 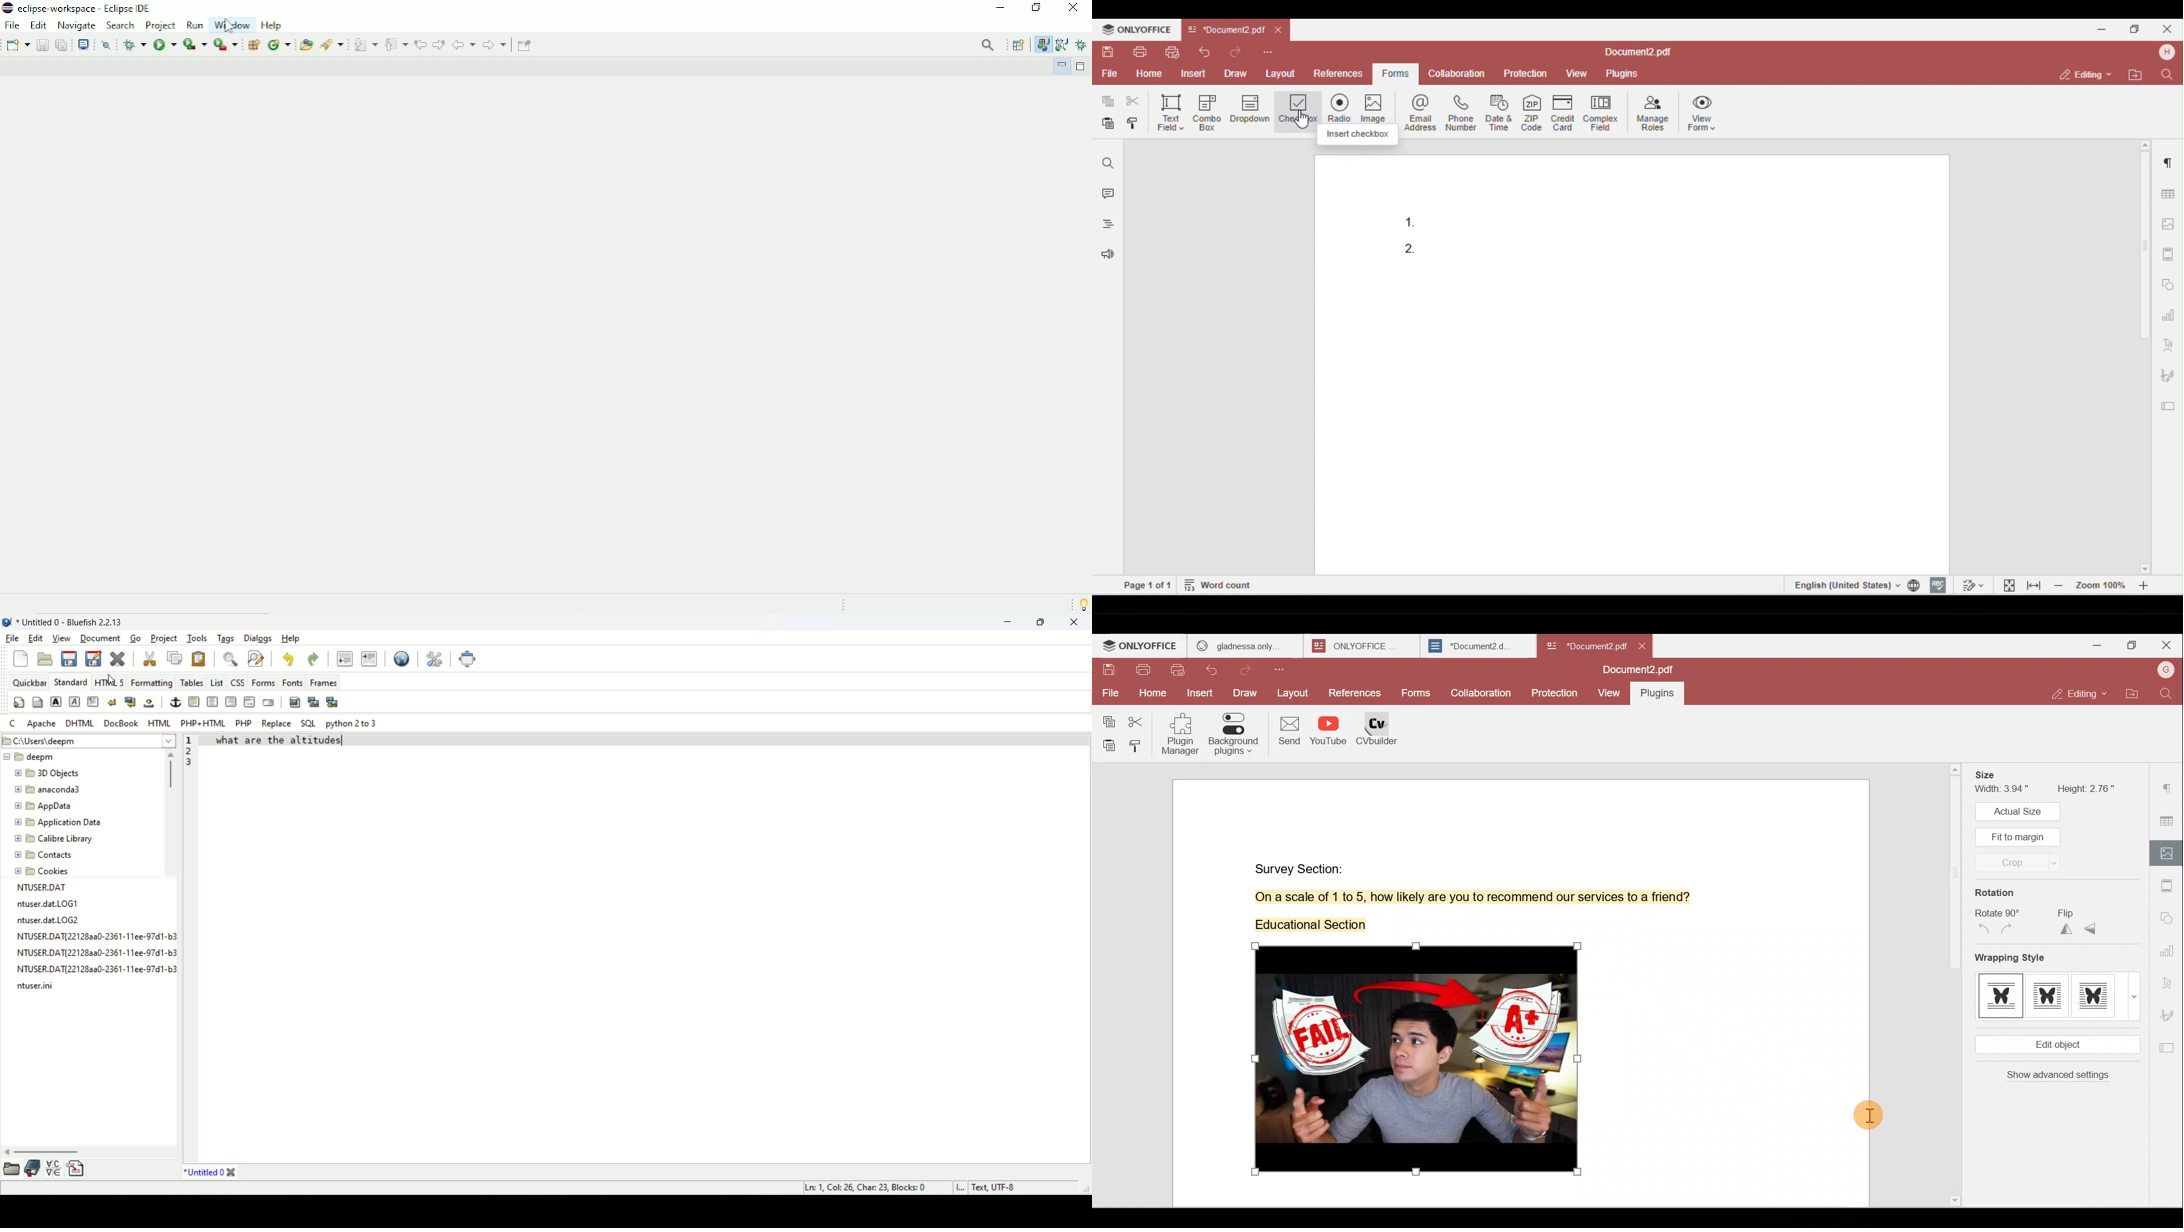 What do you see at coordinates (1108, 717) in the screenshot?
I see `Copy` at bounding box center [1108, 717].